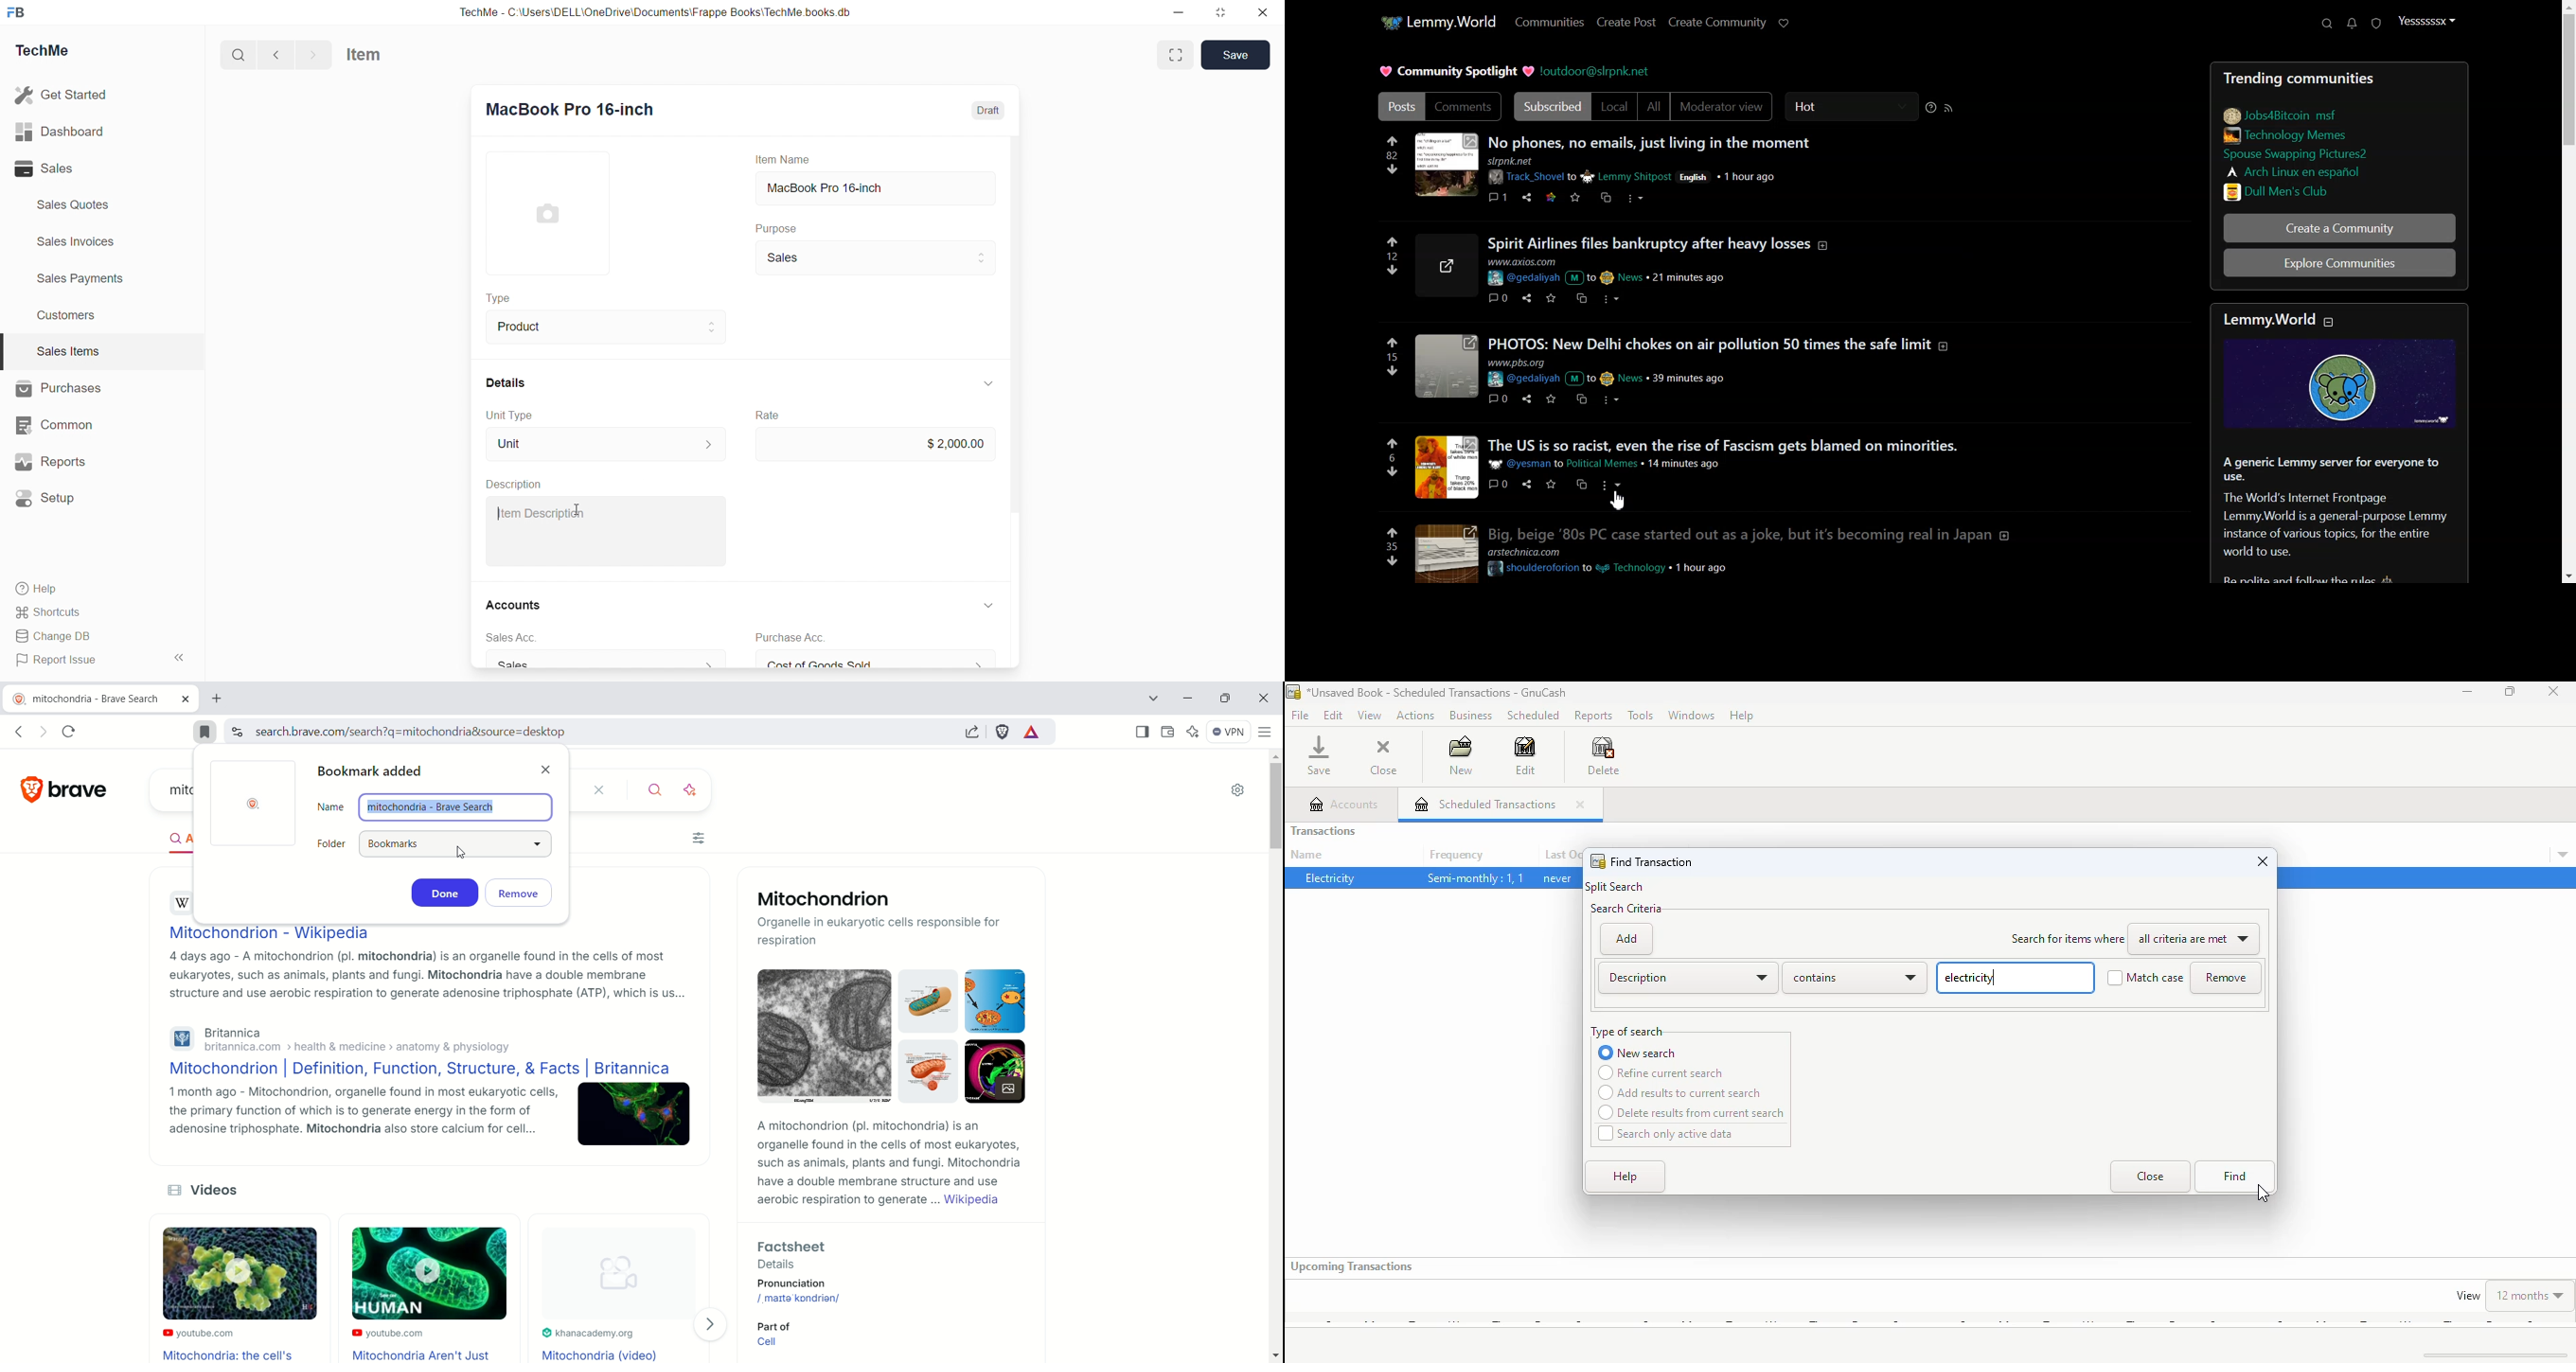 This screenshot has height=1372, width=2576. What do you see at coordinates (74, 204) in the screenshot?
I see `Sales Quotes` at bounding box center [74, 204].